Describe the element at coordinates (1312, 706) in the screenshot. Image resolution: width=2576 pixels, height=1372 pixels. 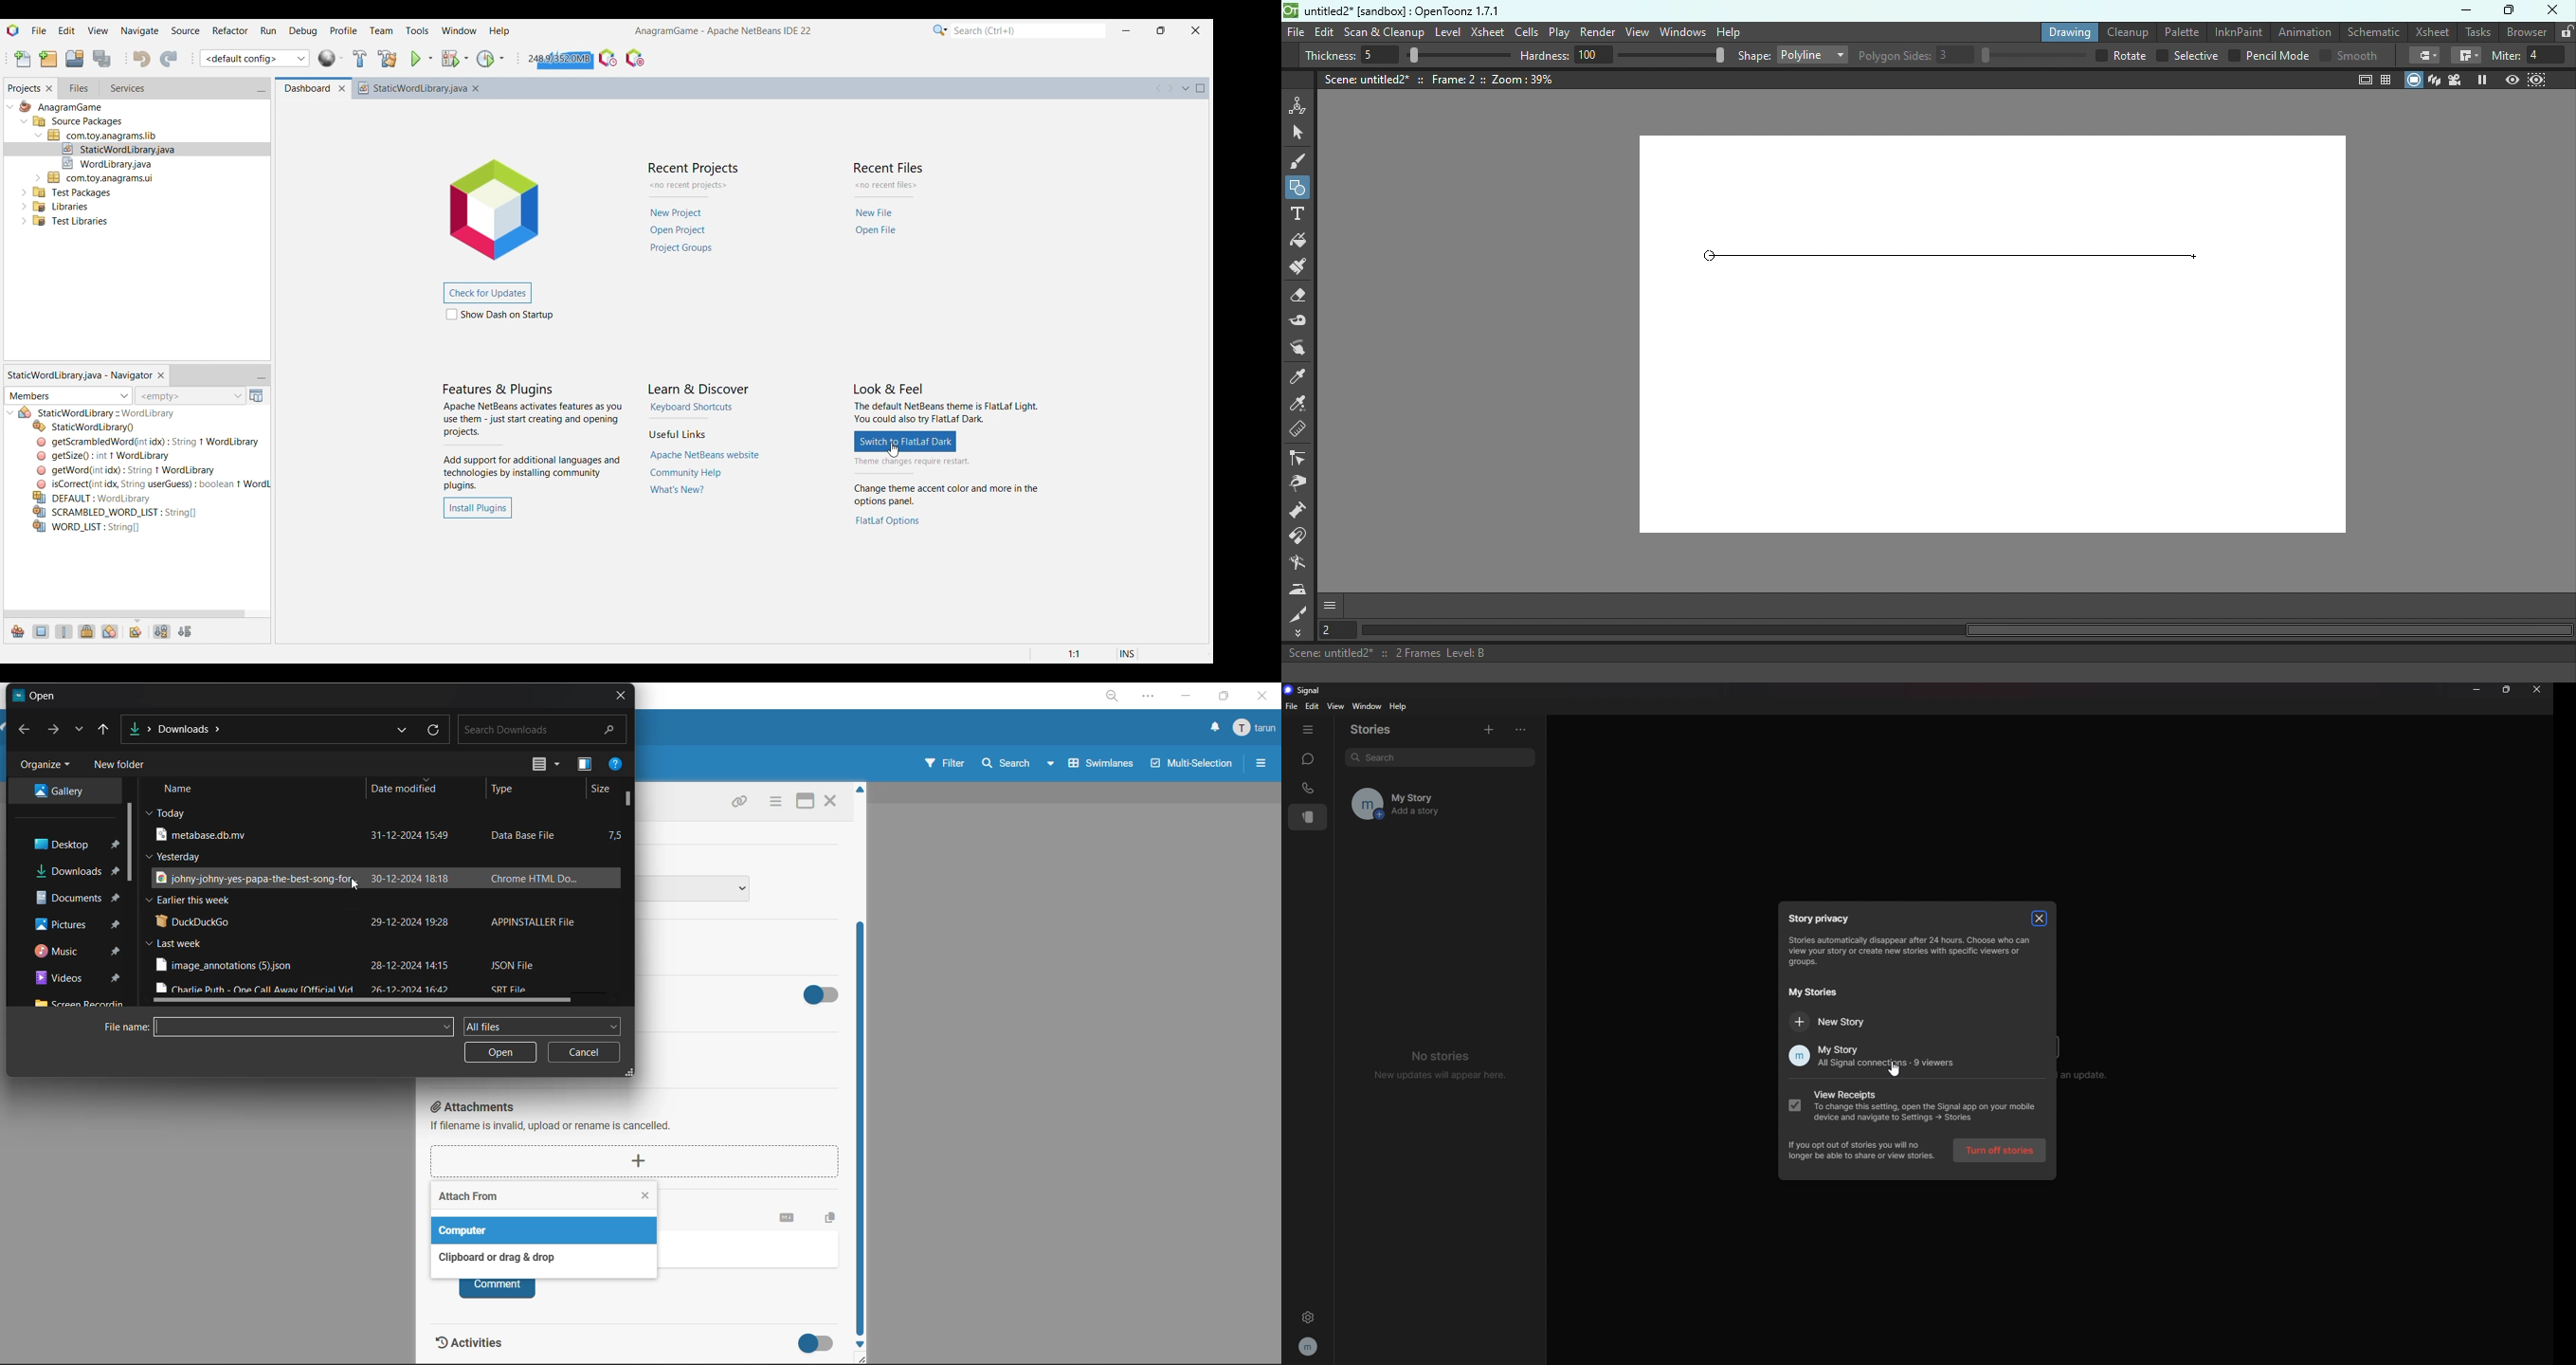
I see `edit` at that location.